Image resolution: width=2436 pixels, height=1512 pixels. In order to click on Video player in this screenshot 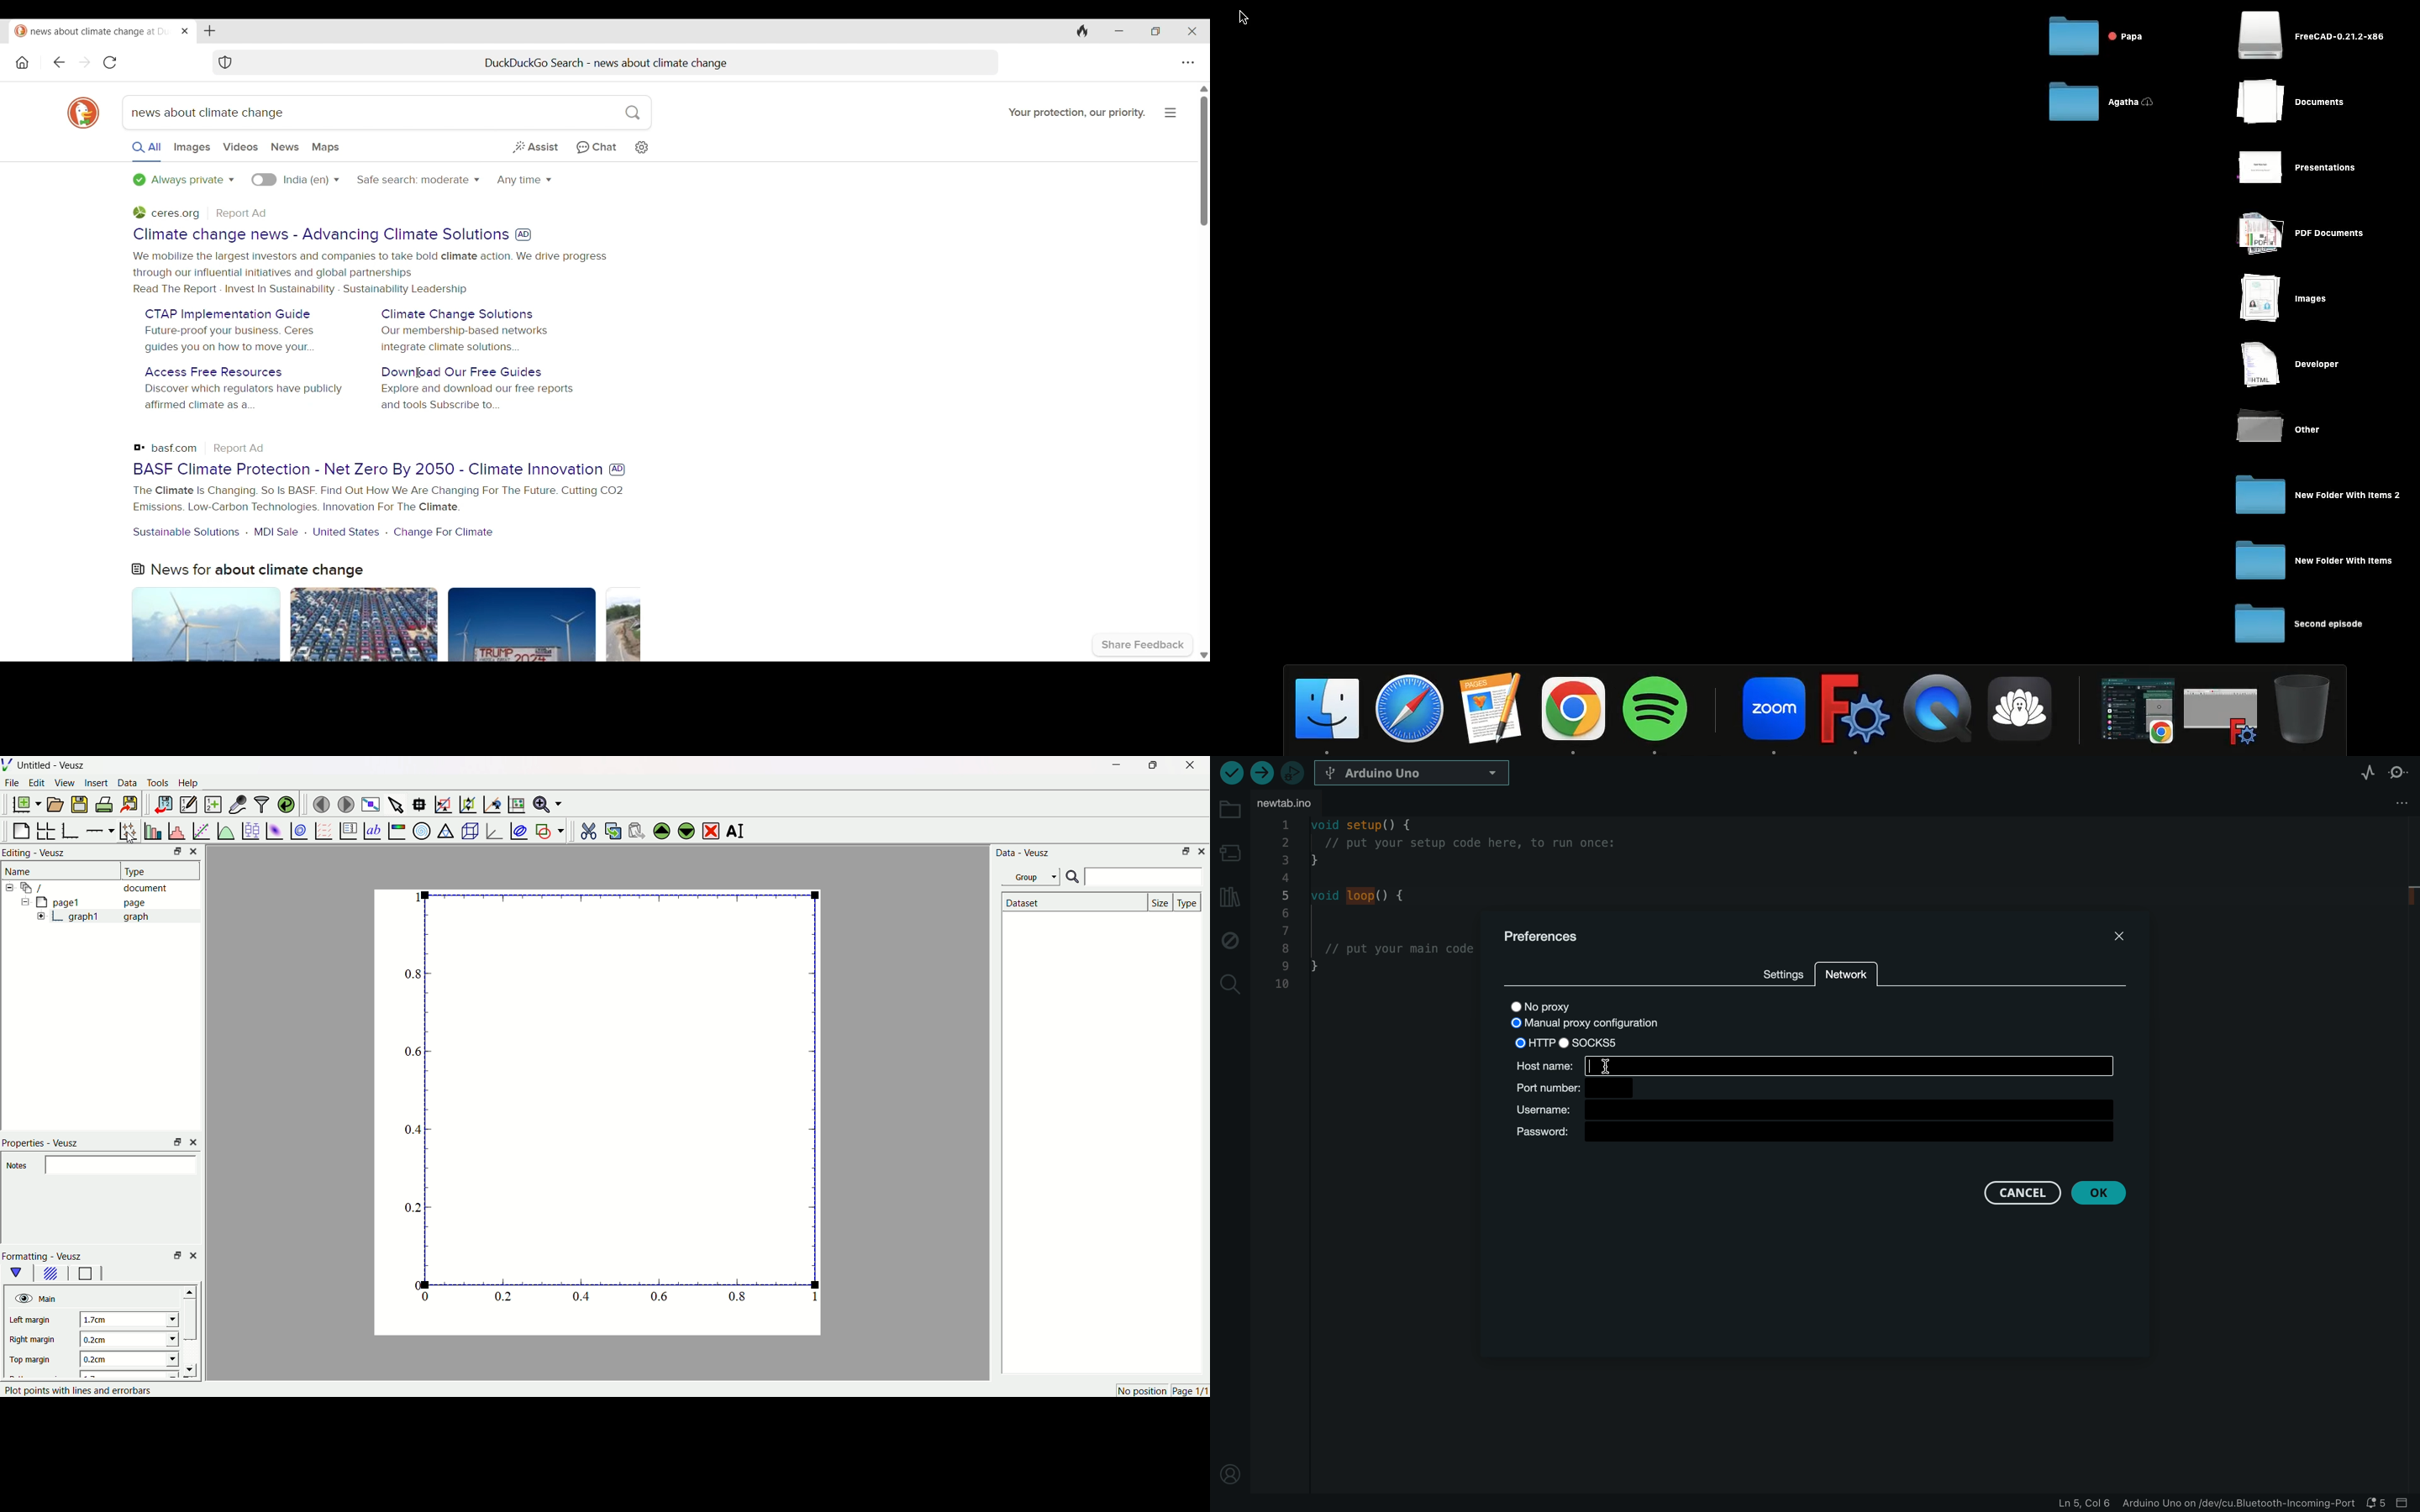, I will do `click(1942, 708)`.